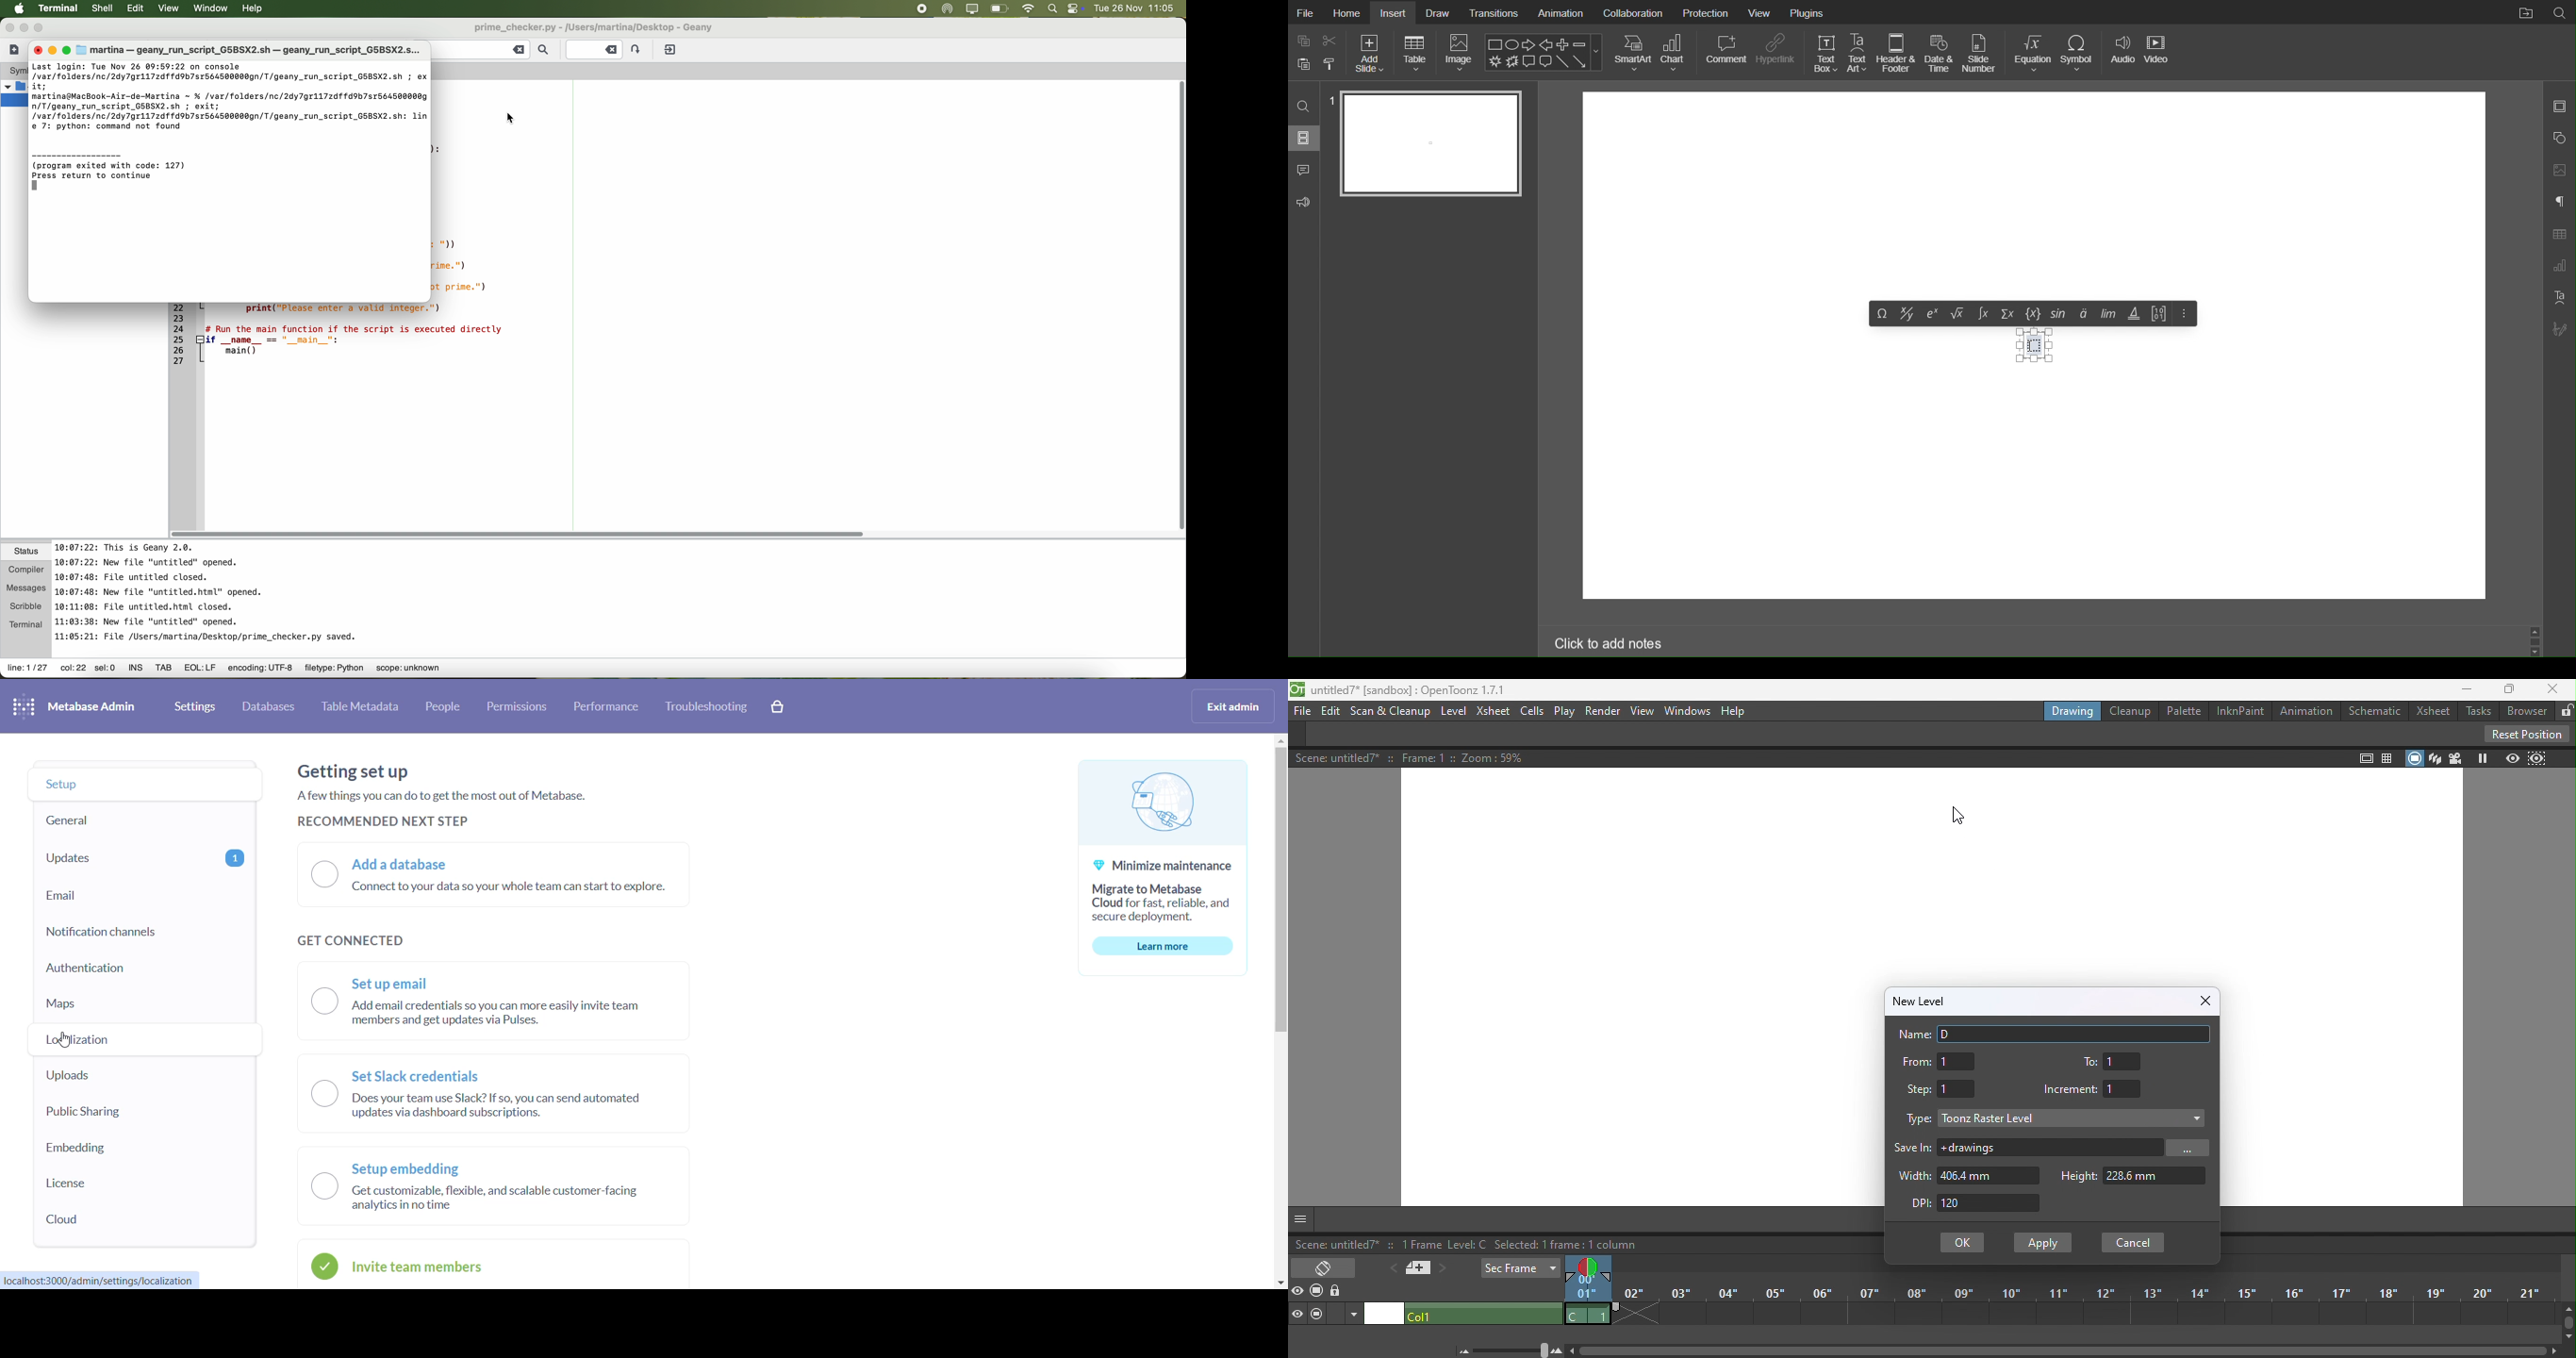  I want to click on Chart, so click(1675, 53).